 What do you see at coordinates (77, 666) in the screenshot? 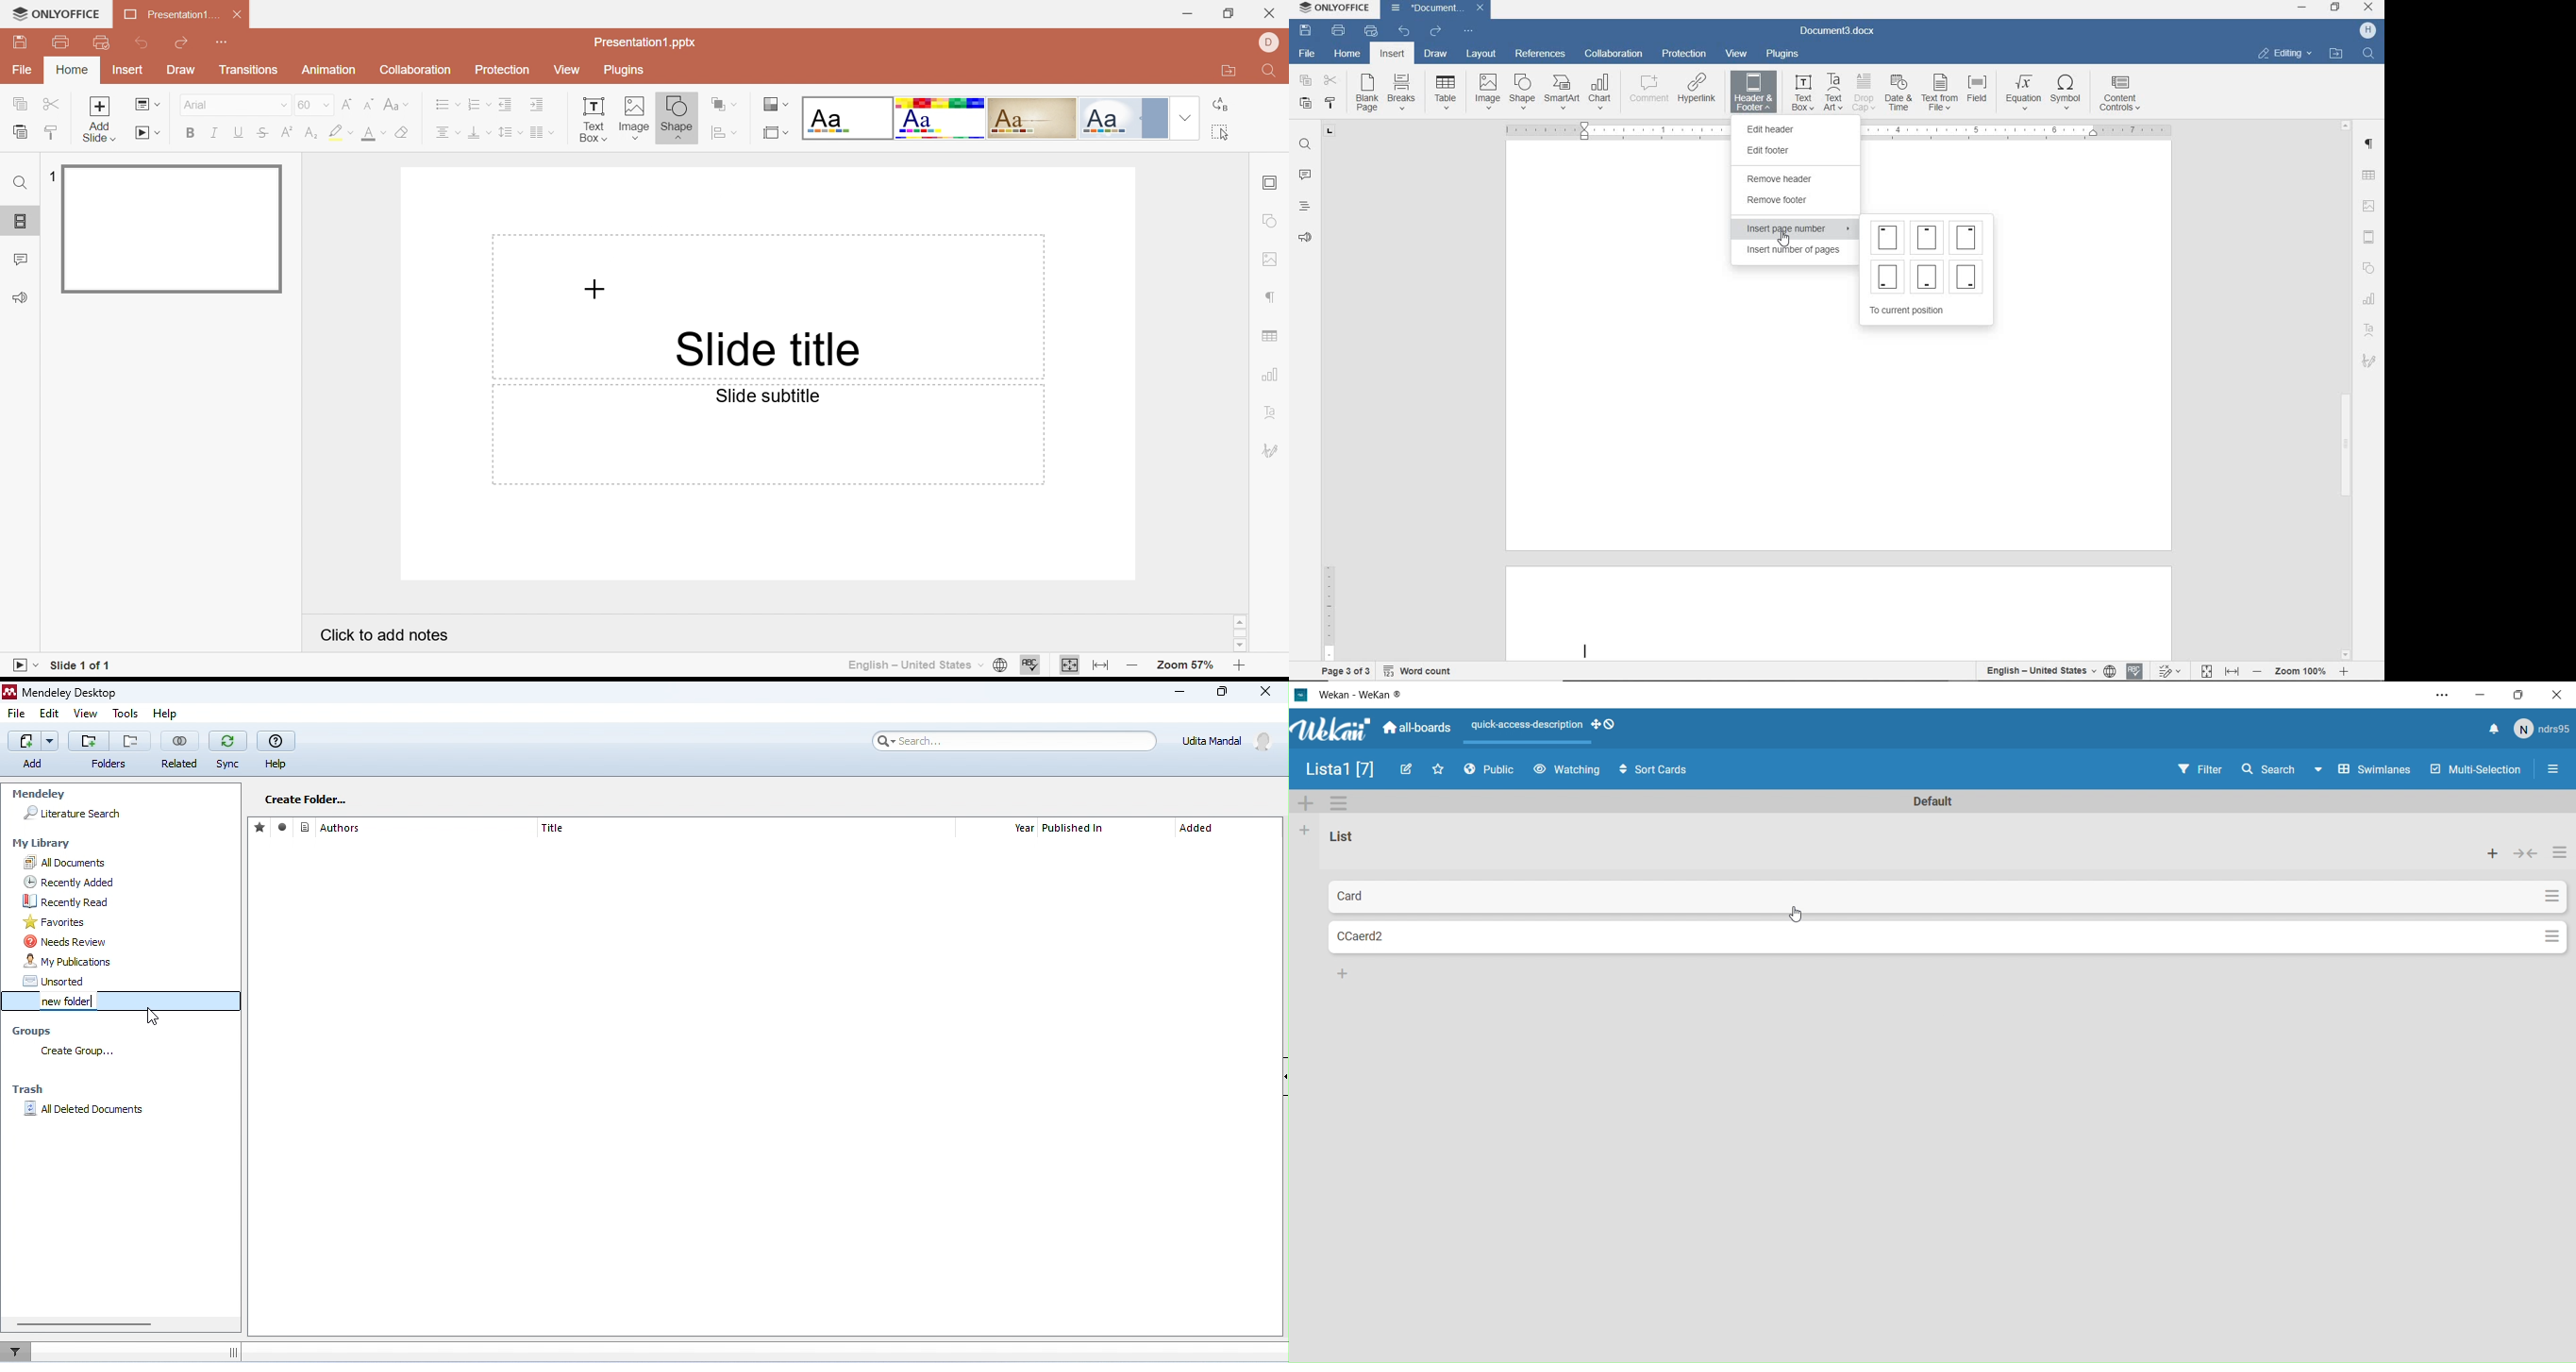
I see `Slide 1 of 1` at bounding box center [77, 666].